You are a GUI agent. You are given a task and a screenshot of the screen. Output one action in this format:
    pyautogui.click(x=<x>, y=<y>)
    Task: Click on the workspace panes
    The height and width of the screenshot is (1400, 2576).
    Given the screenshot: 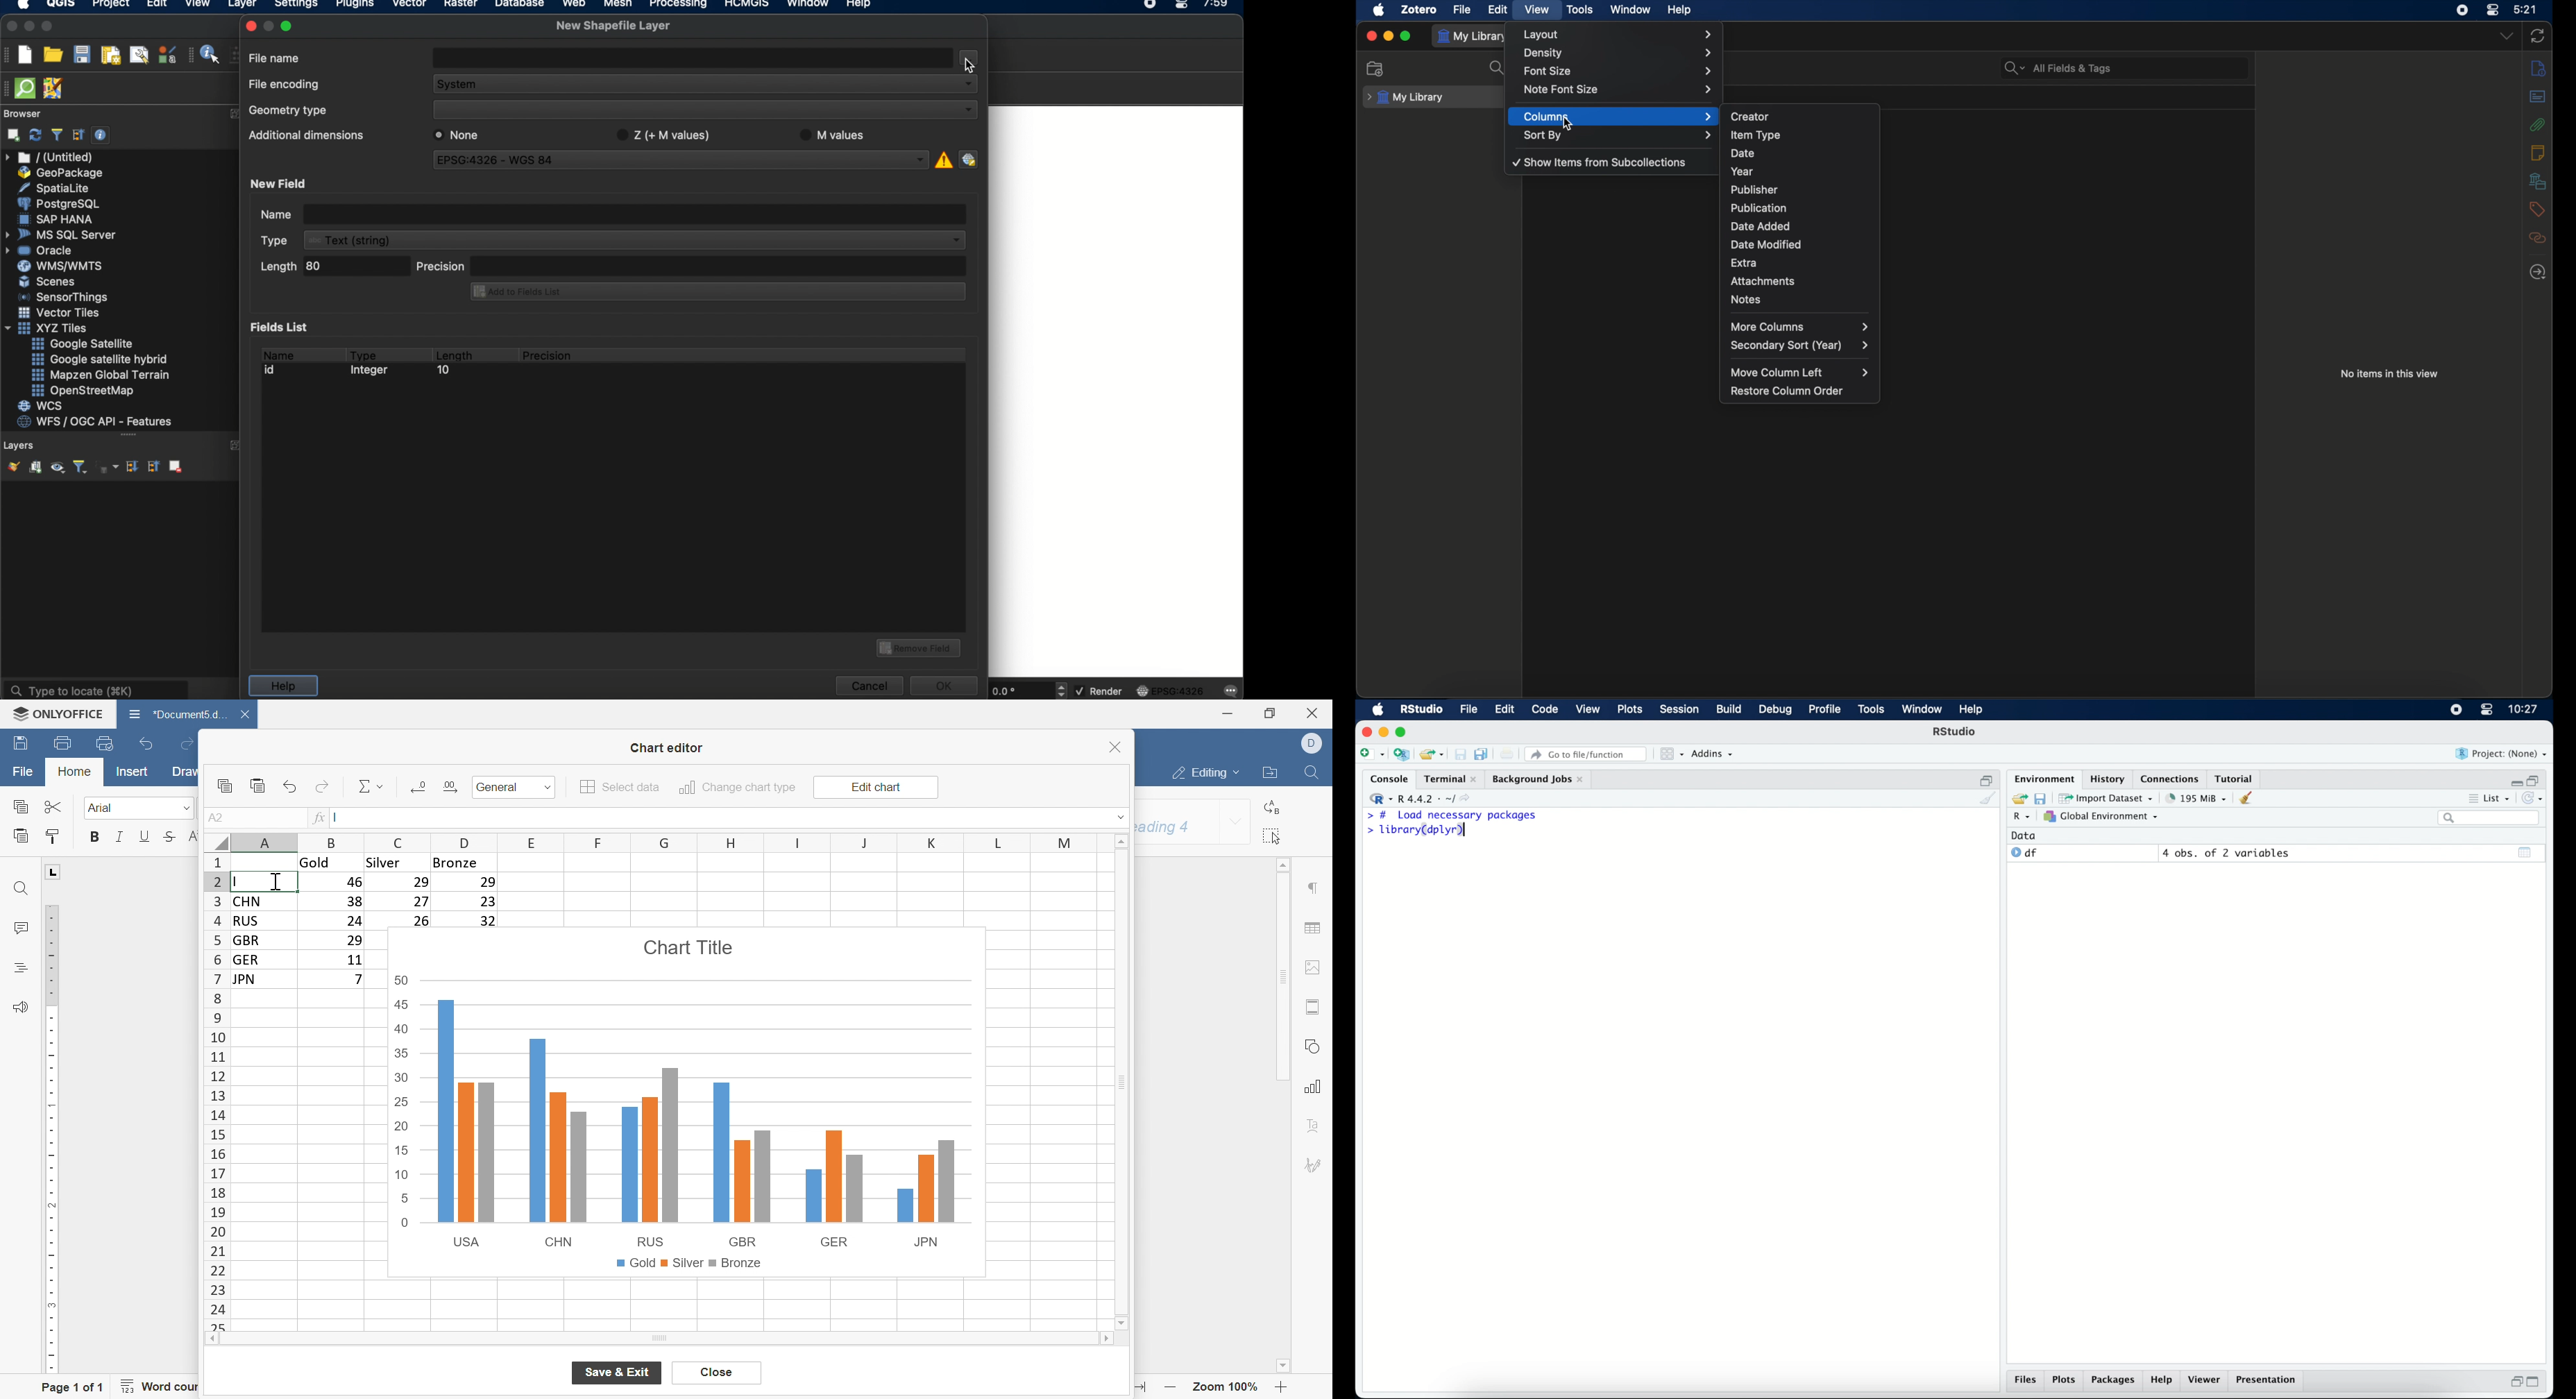 What is the action you would take?
    pyautogui.click(x=1671, y=754)
    